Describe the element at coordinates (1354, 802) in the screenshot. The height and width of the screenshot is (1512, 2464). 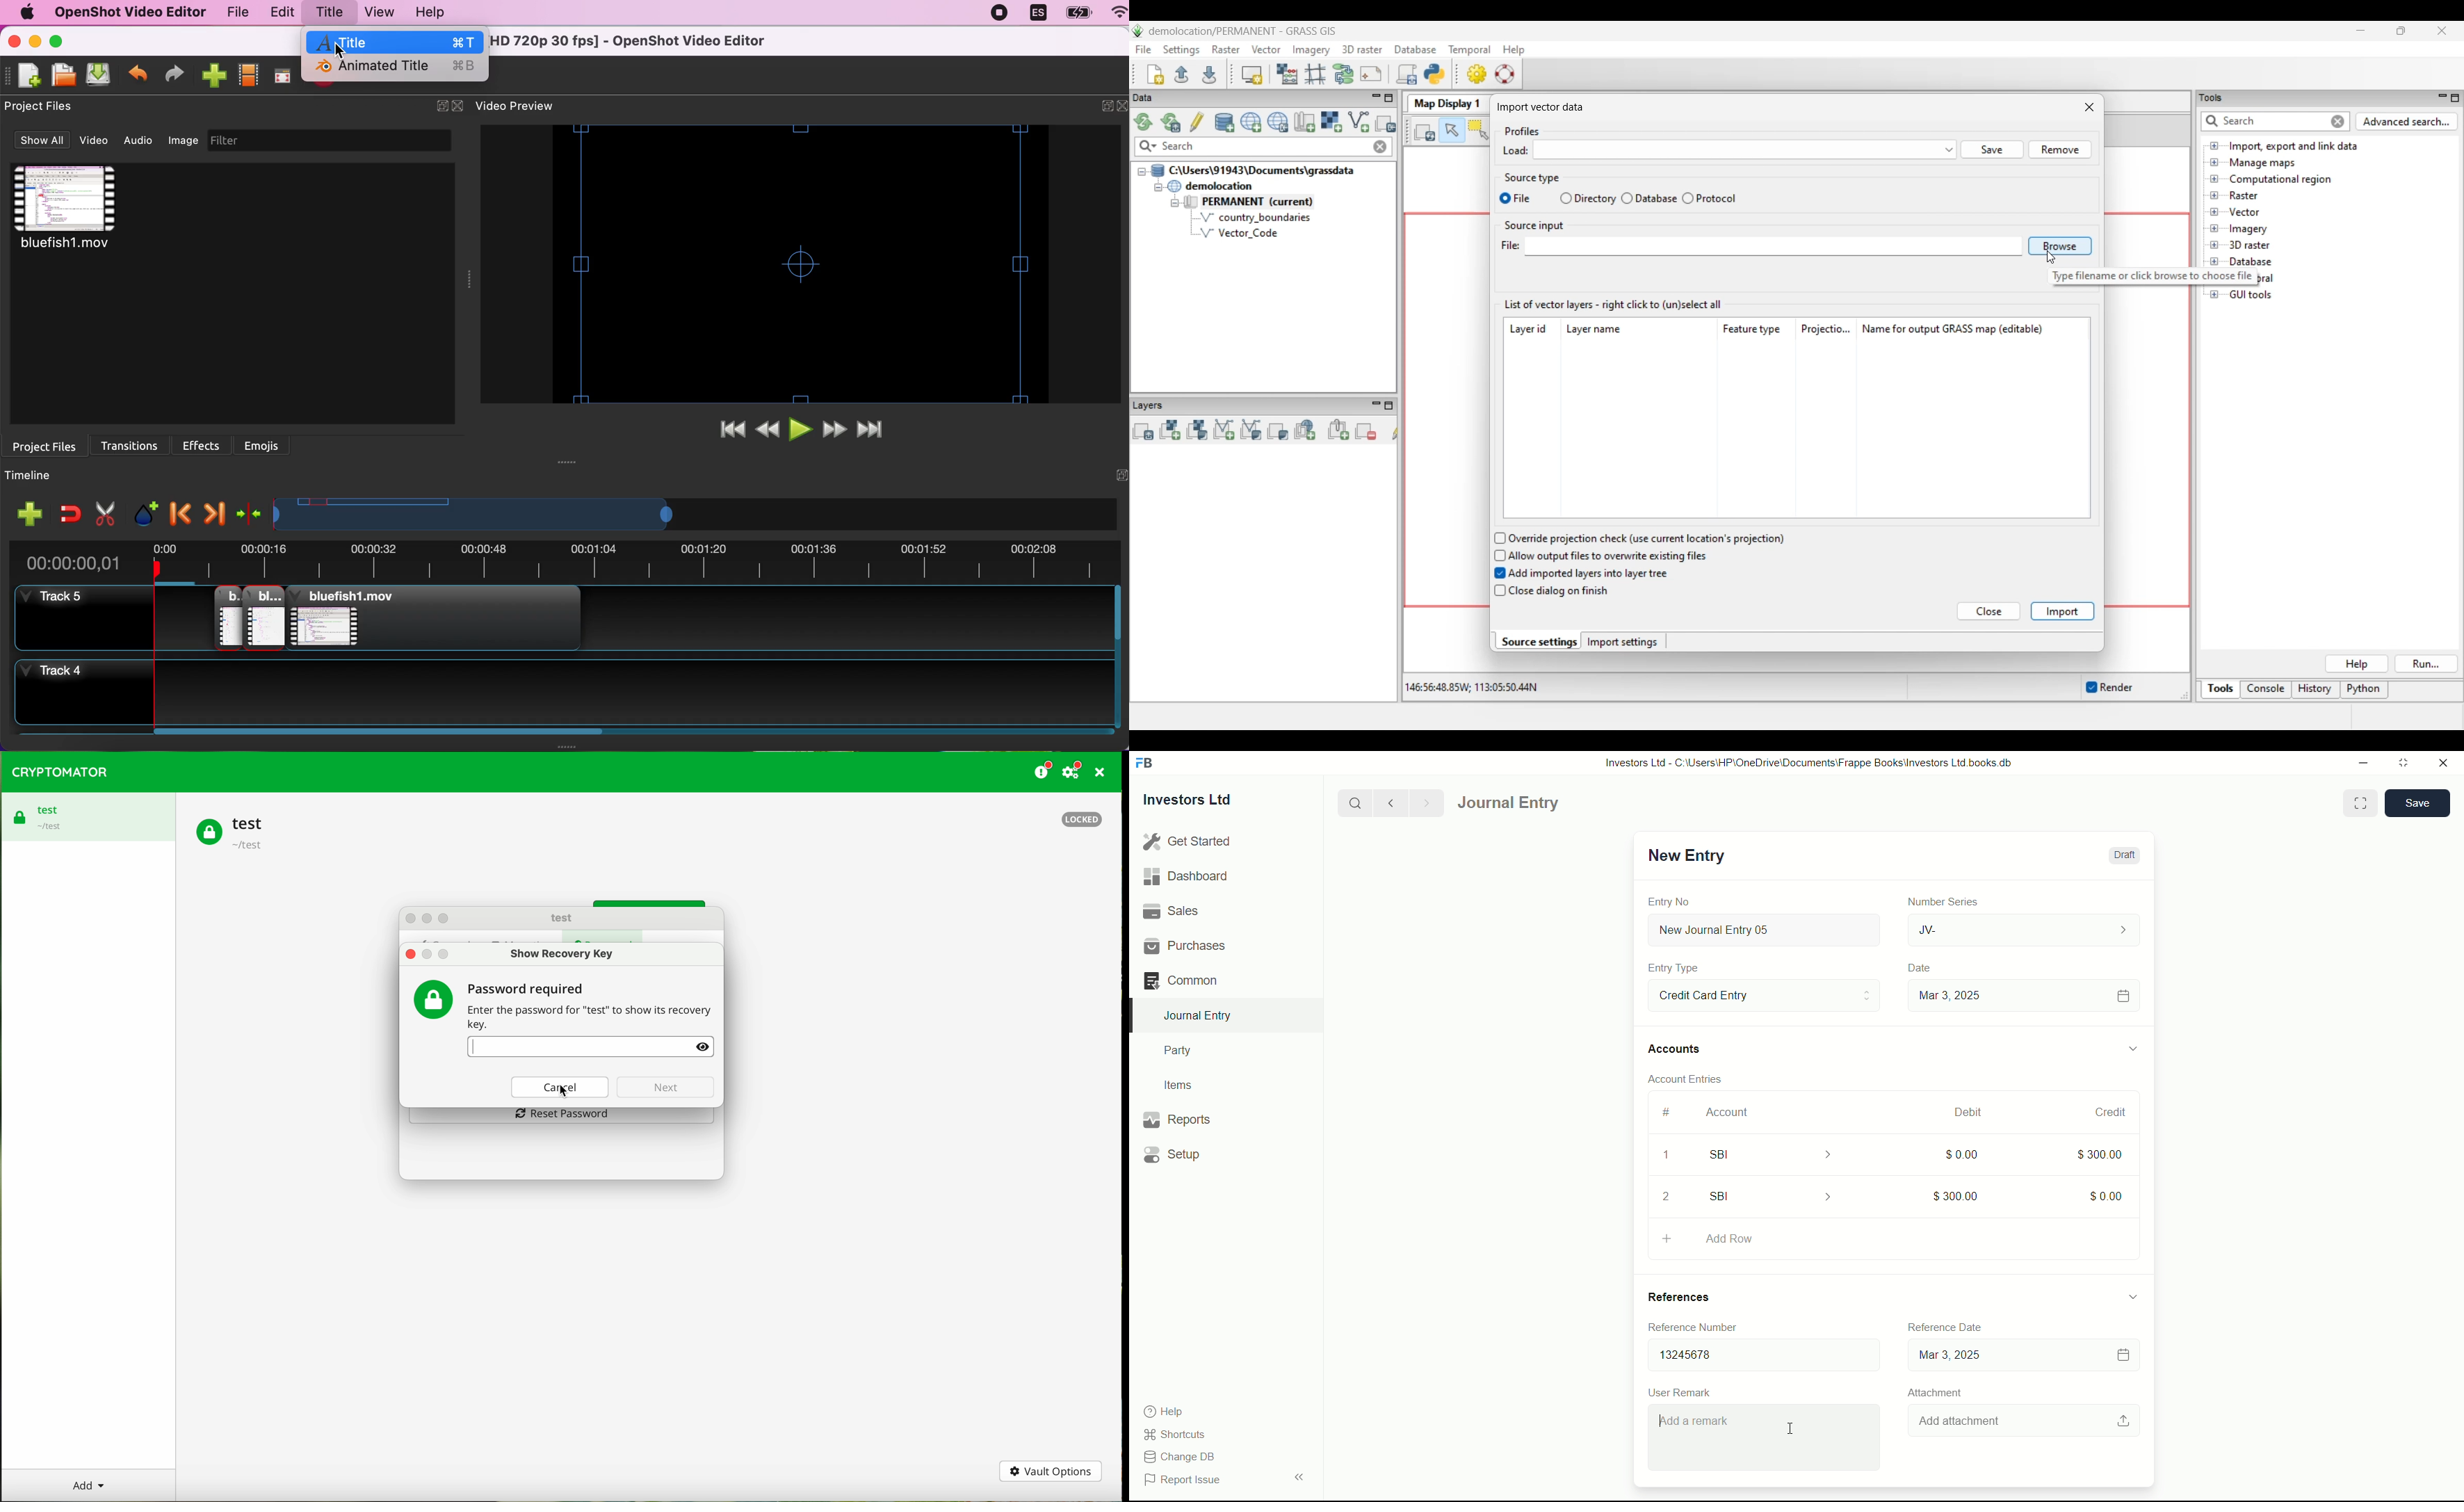
I see `search` at that location.